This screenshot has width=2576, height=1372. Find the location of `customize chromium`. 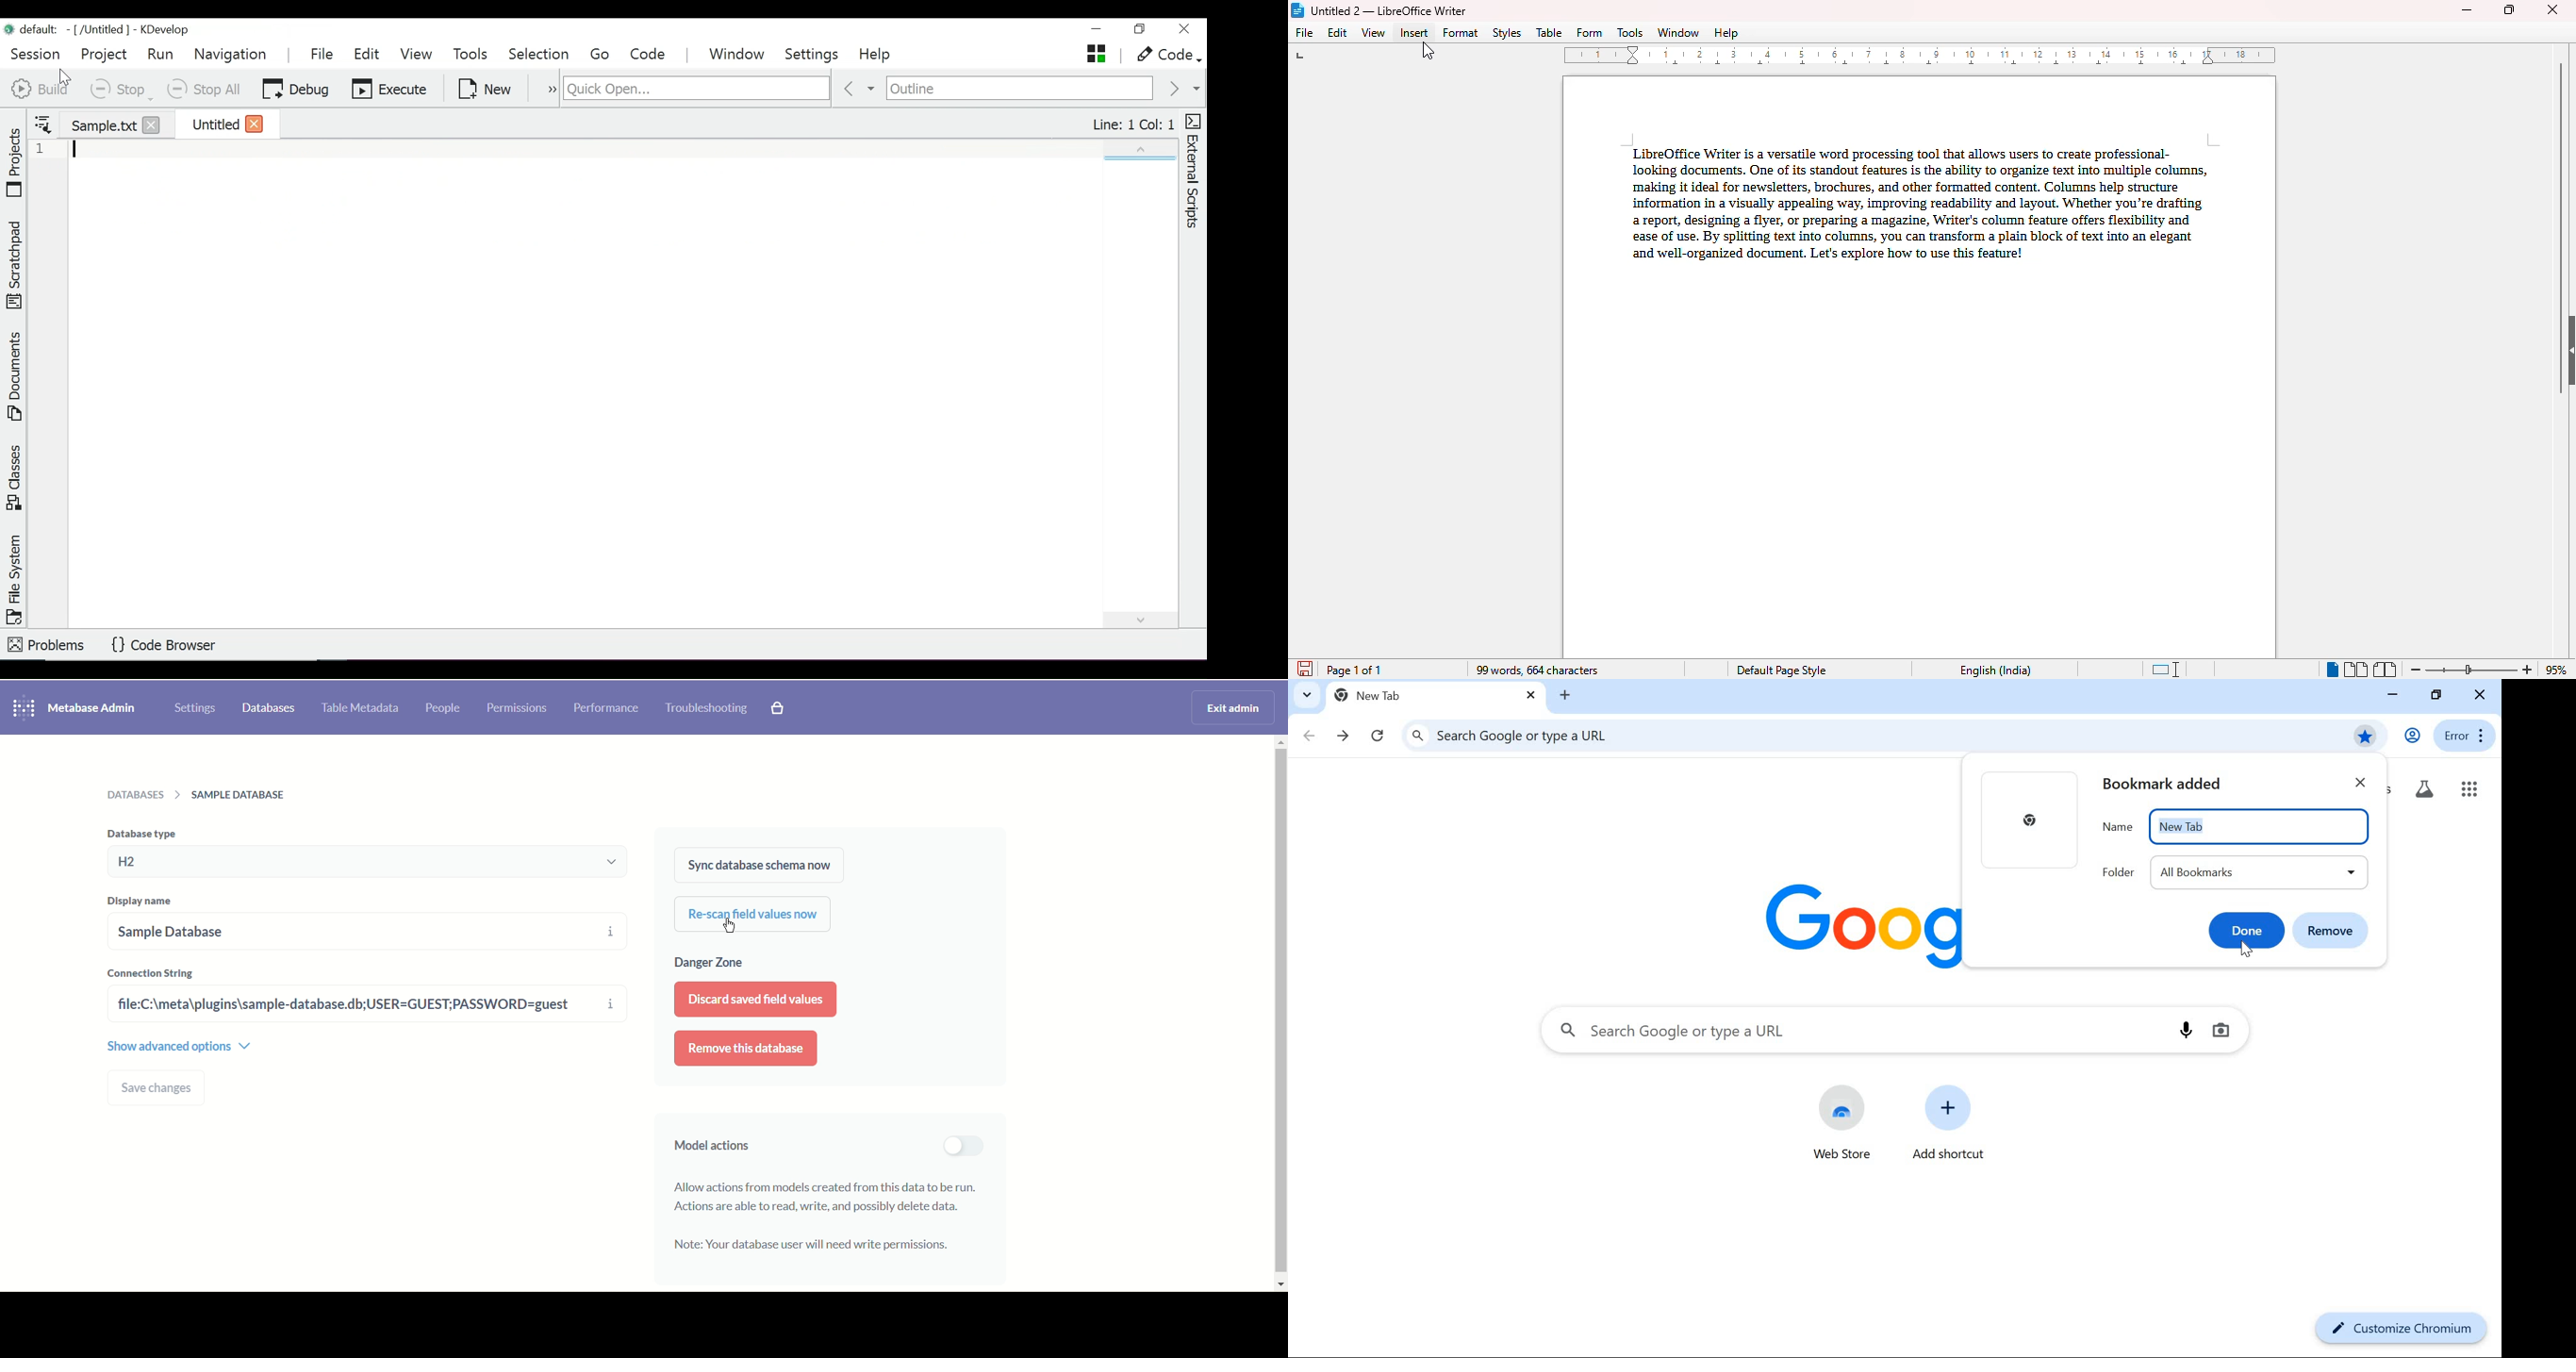

customize chromium is located at coordinates (2399, 1330).